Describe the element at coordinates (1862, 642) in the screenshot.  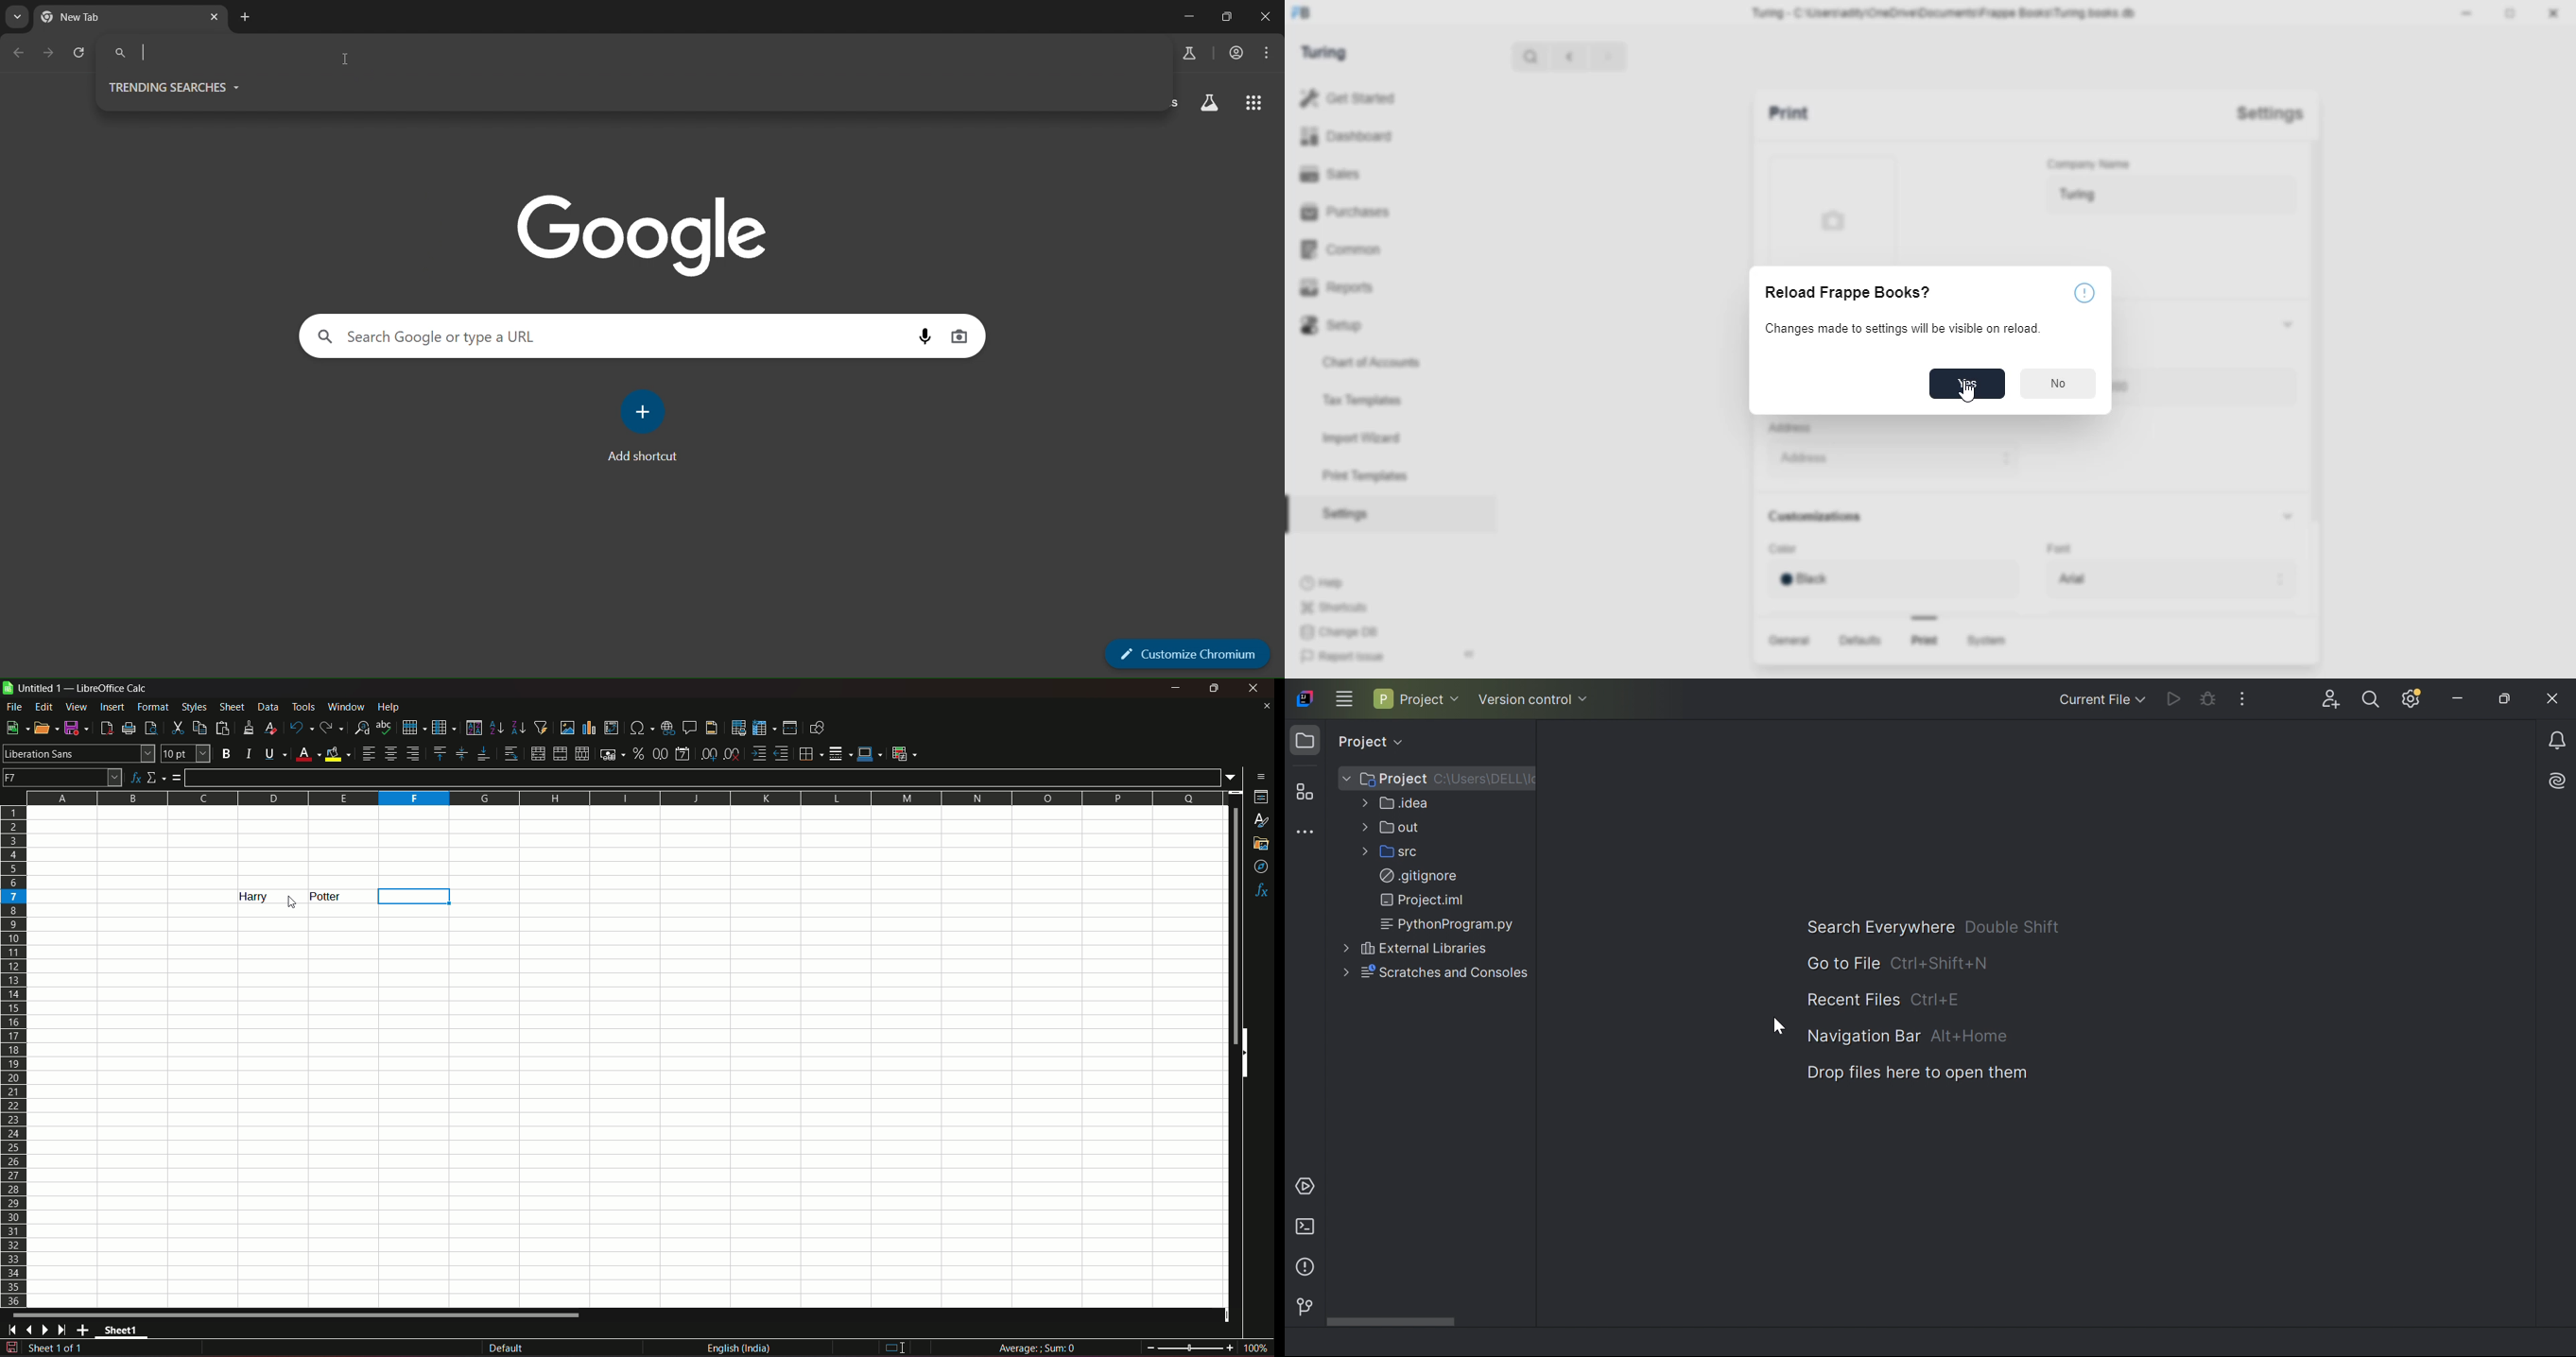
I see `Defaults` at that location.